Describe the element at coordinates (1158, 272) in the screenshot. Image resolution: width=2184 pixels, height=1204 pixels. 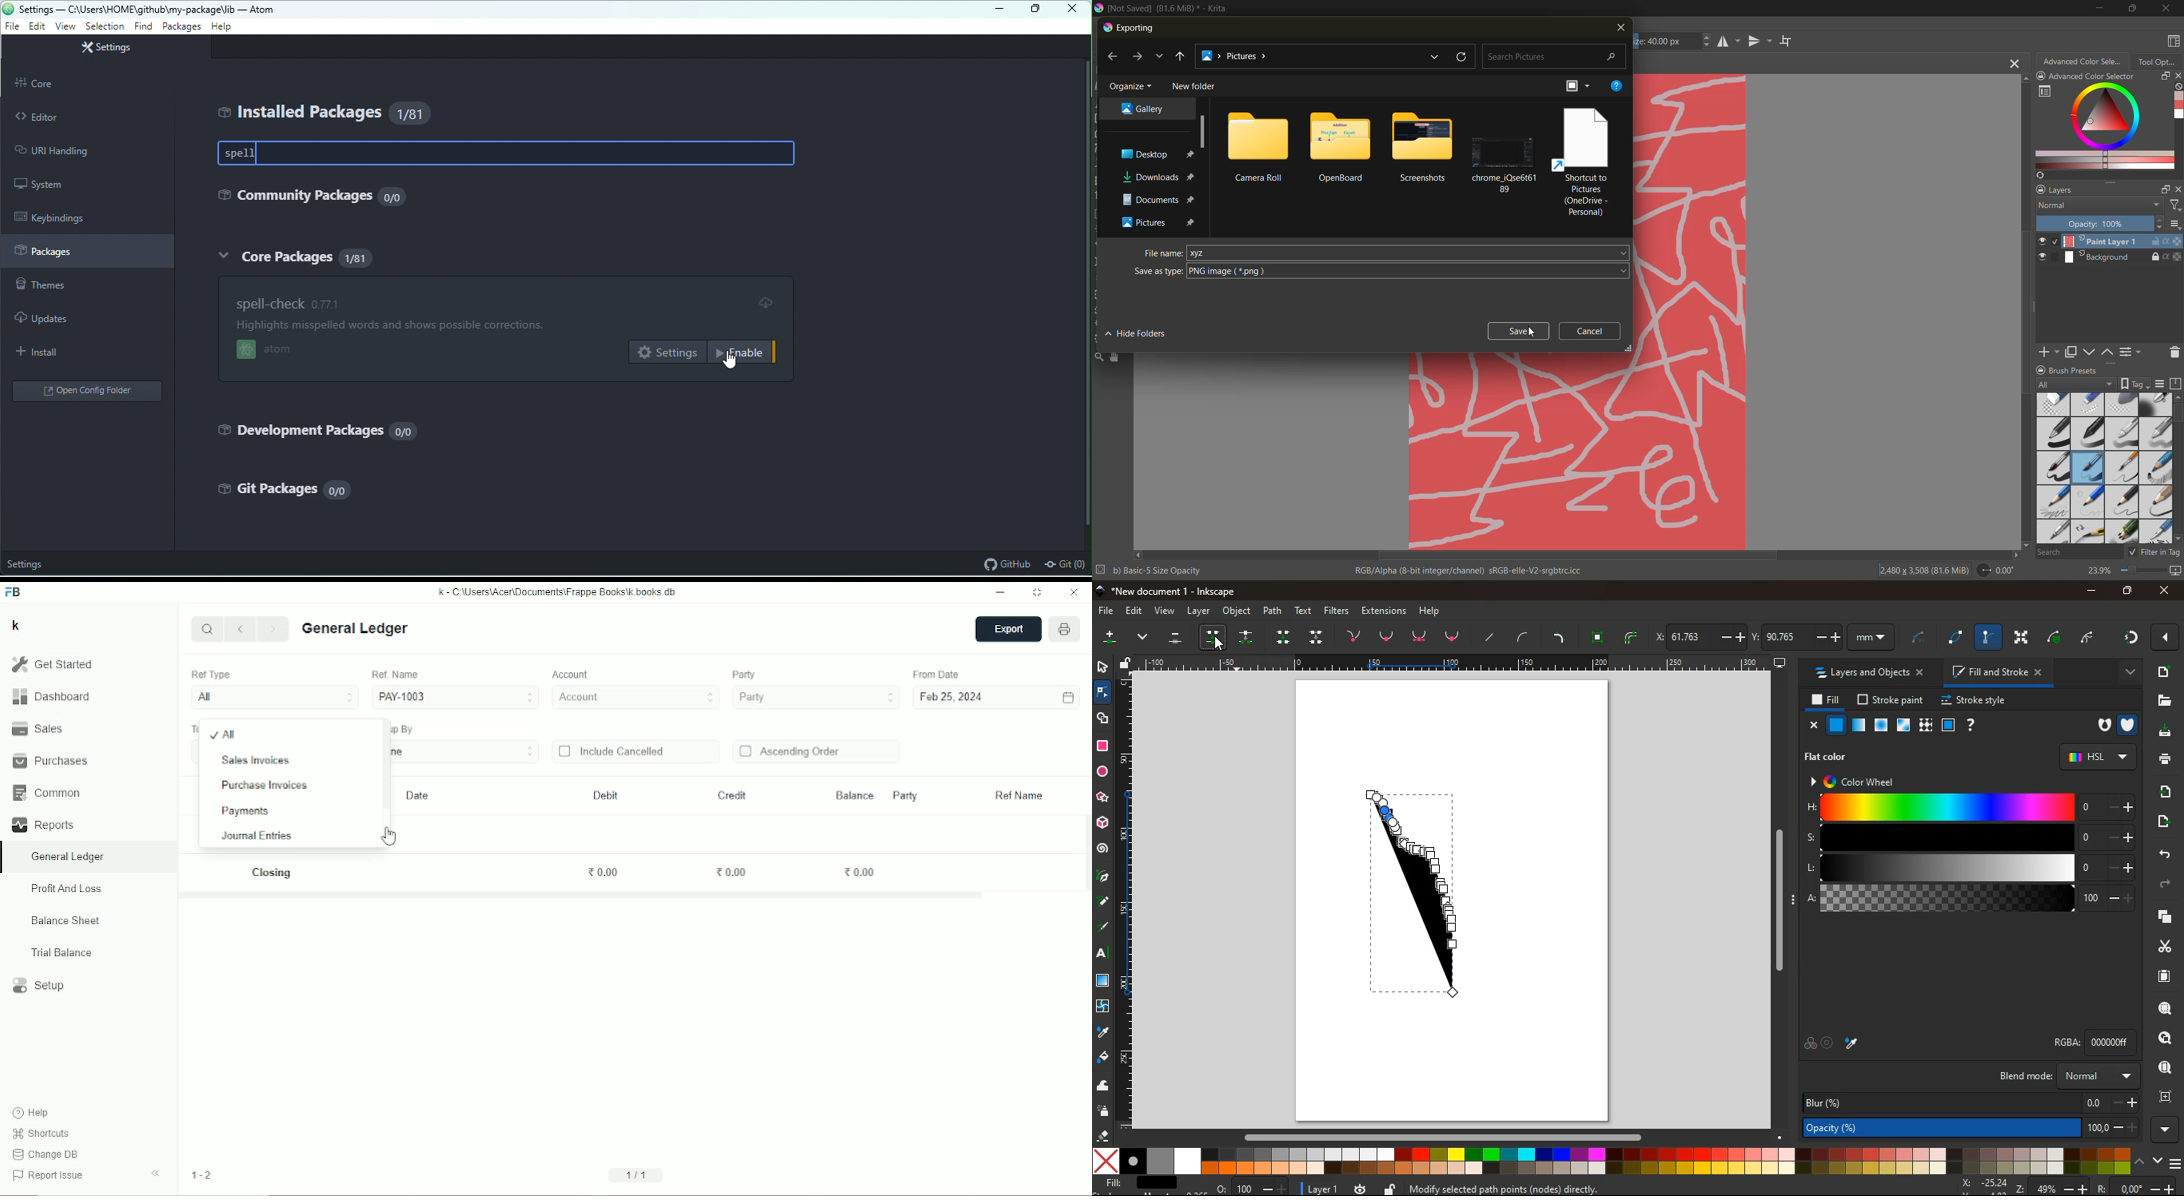
I see `save as type` at that location.